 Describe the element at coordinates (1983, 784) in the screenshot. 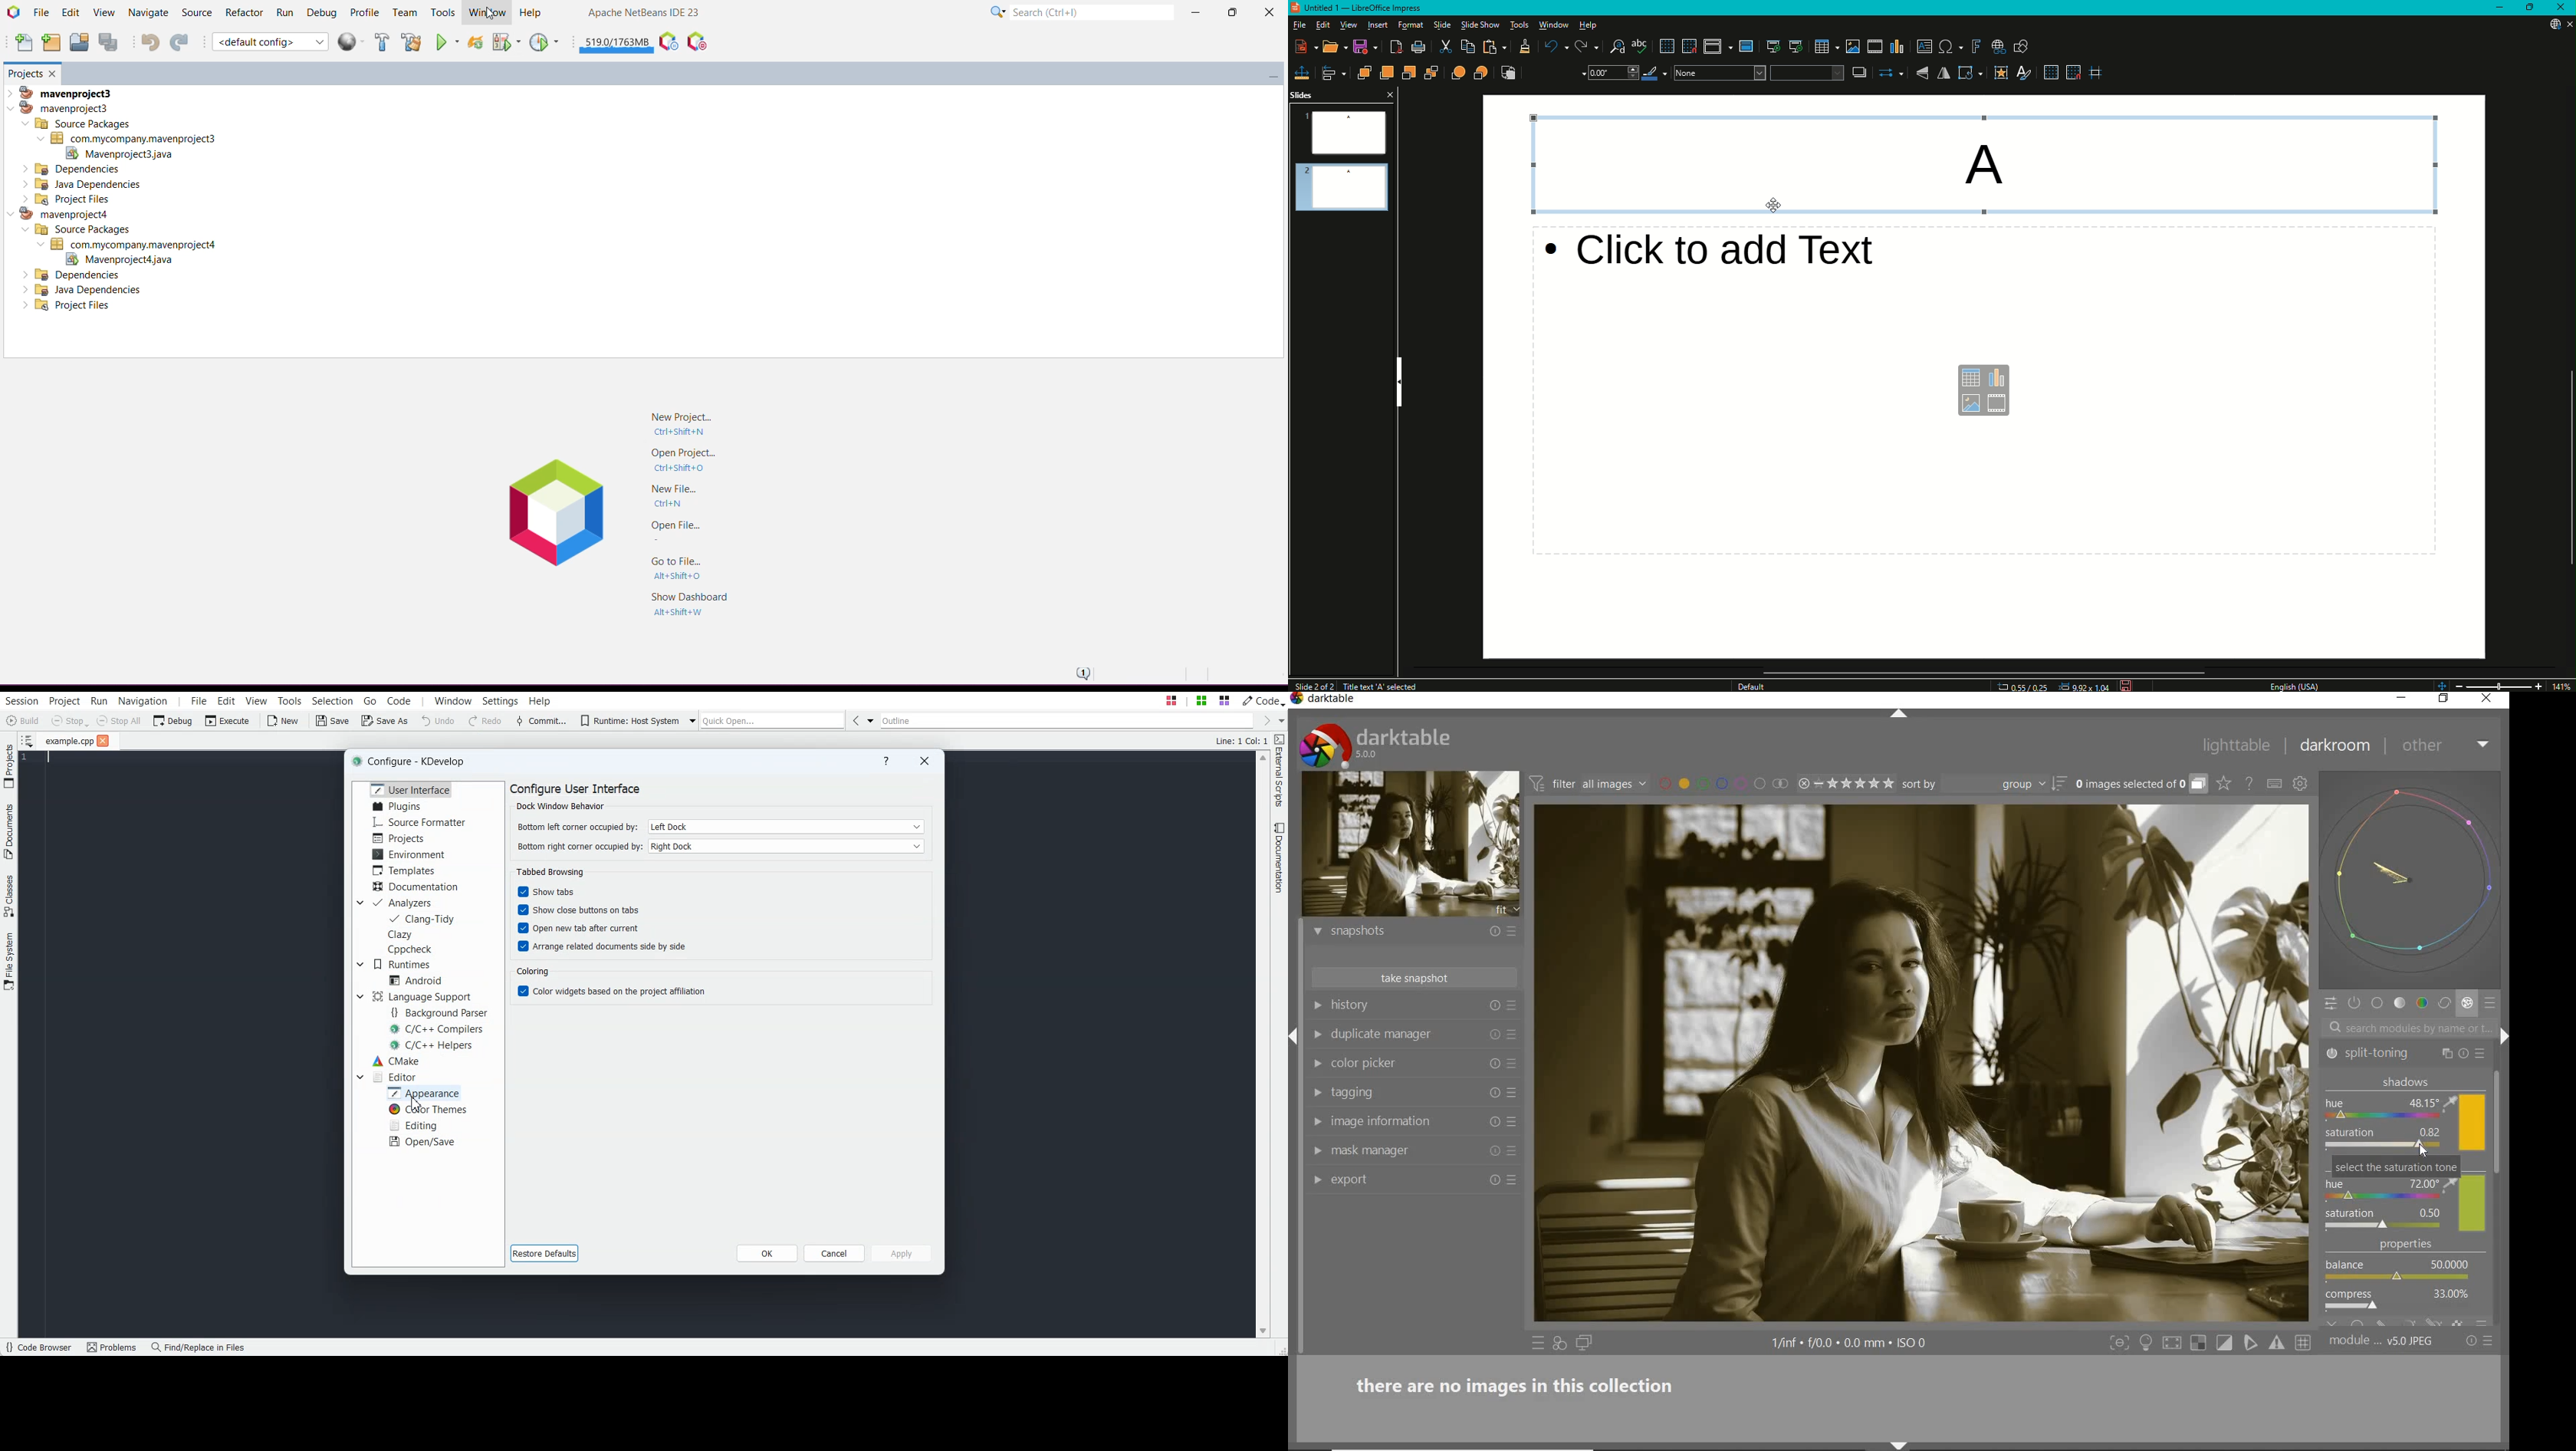

I see `sort` at that location.